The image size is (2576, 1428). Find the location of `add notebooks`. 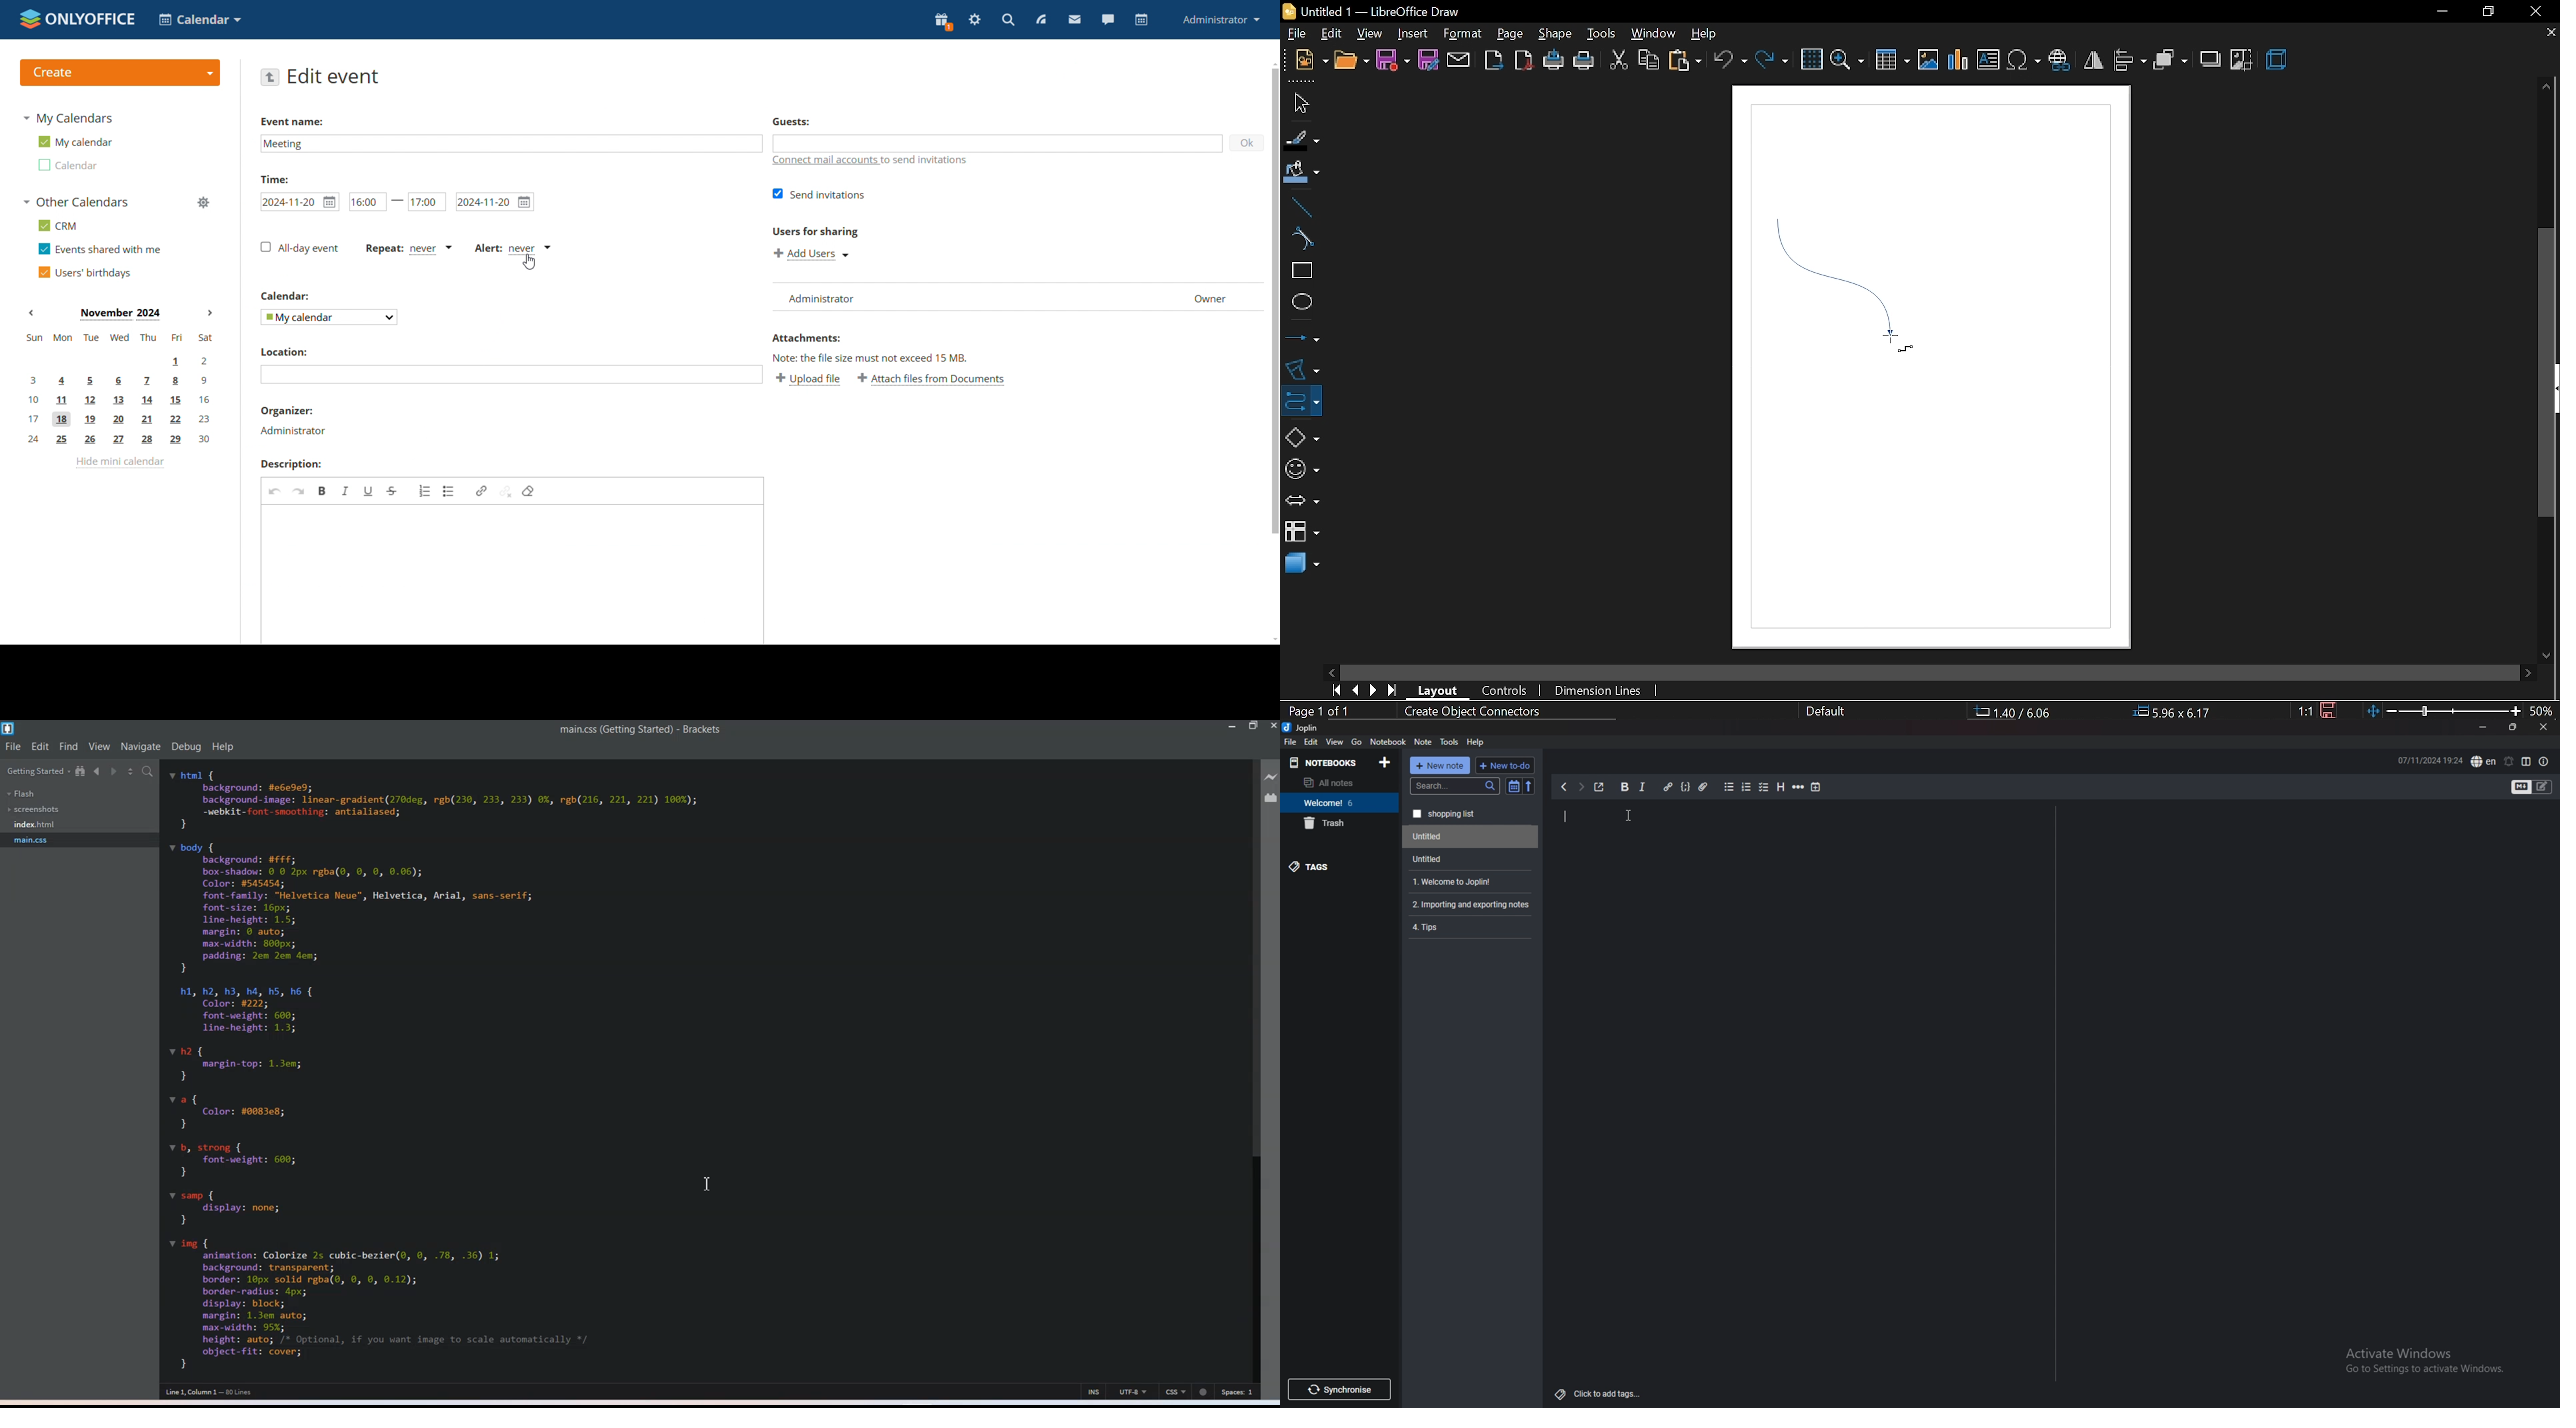

add notebooks is located at coordinates (1385, 761).